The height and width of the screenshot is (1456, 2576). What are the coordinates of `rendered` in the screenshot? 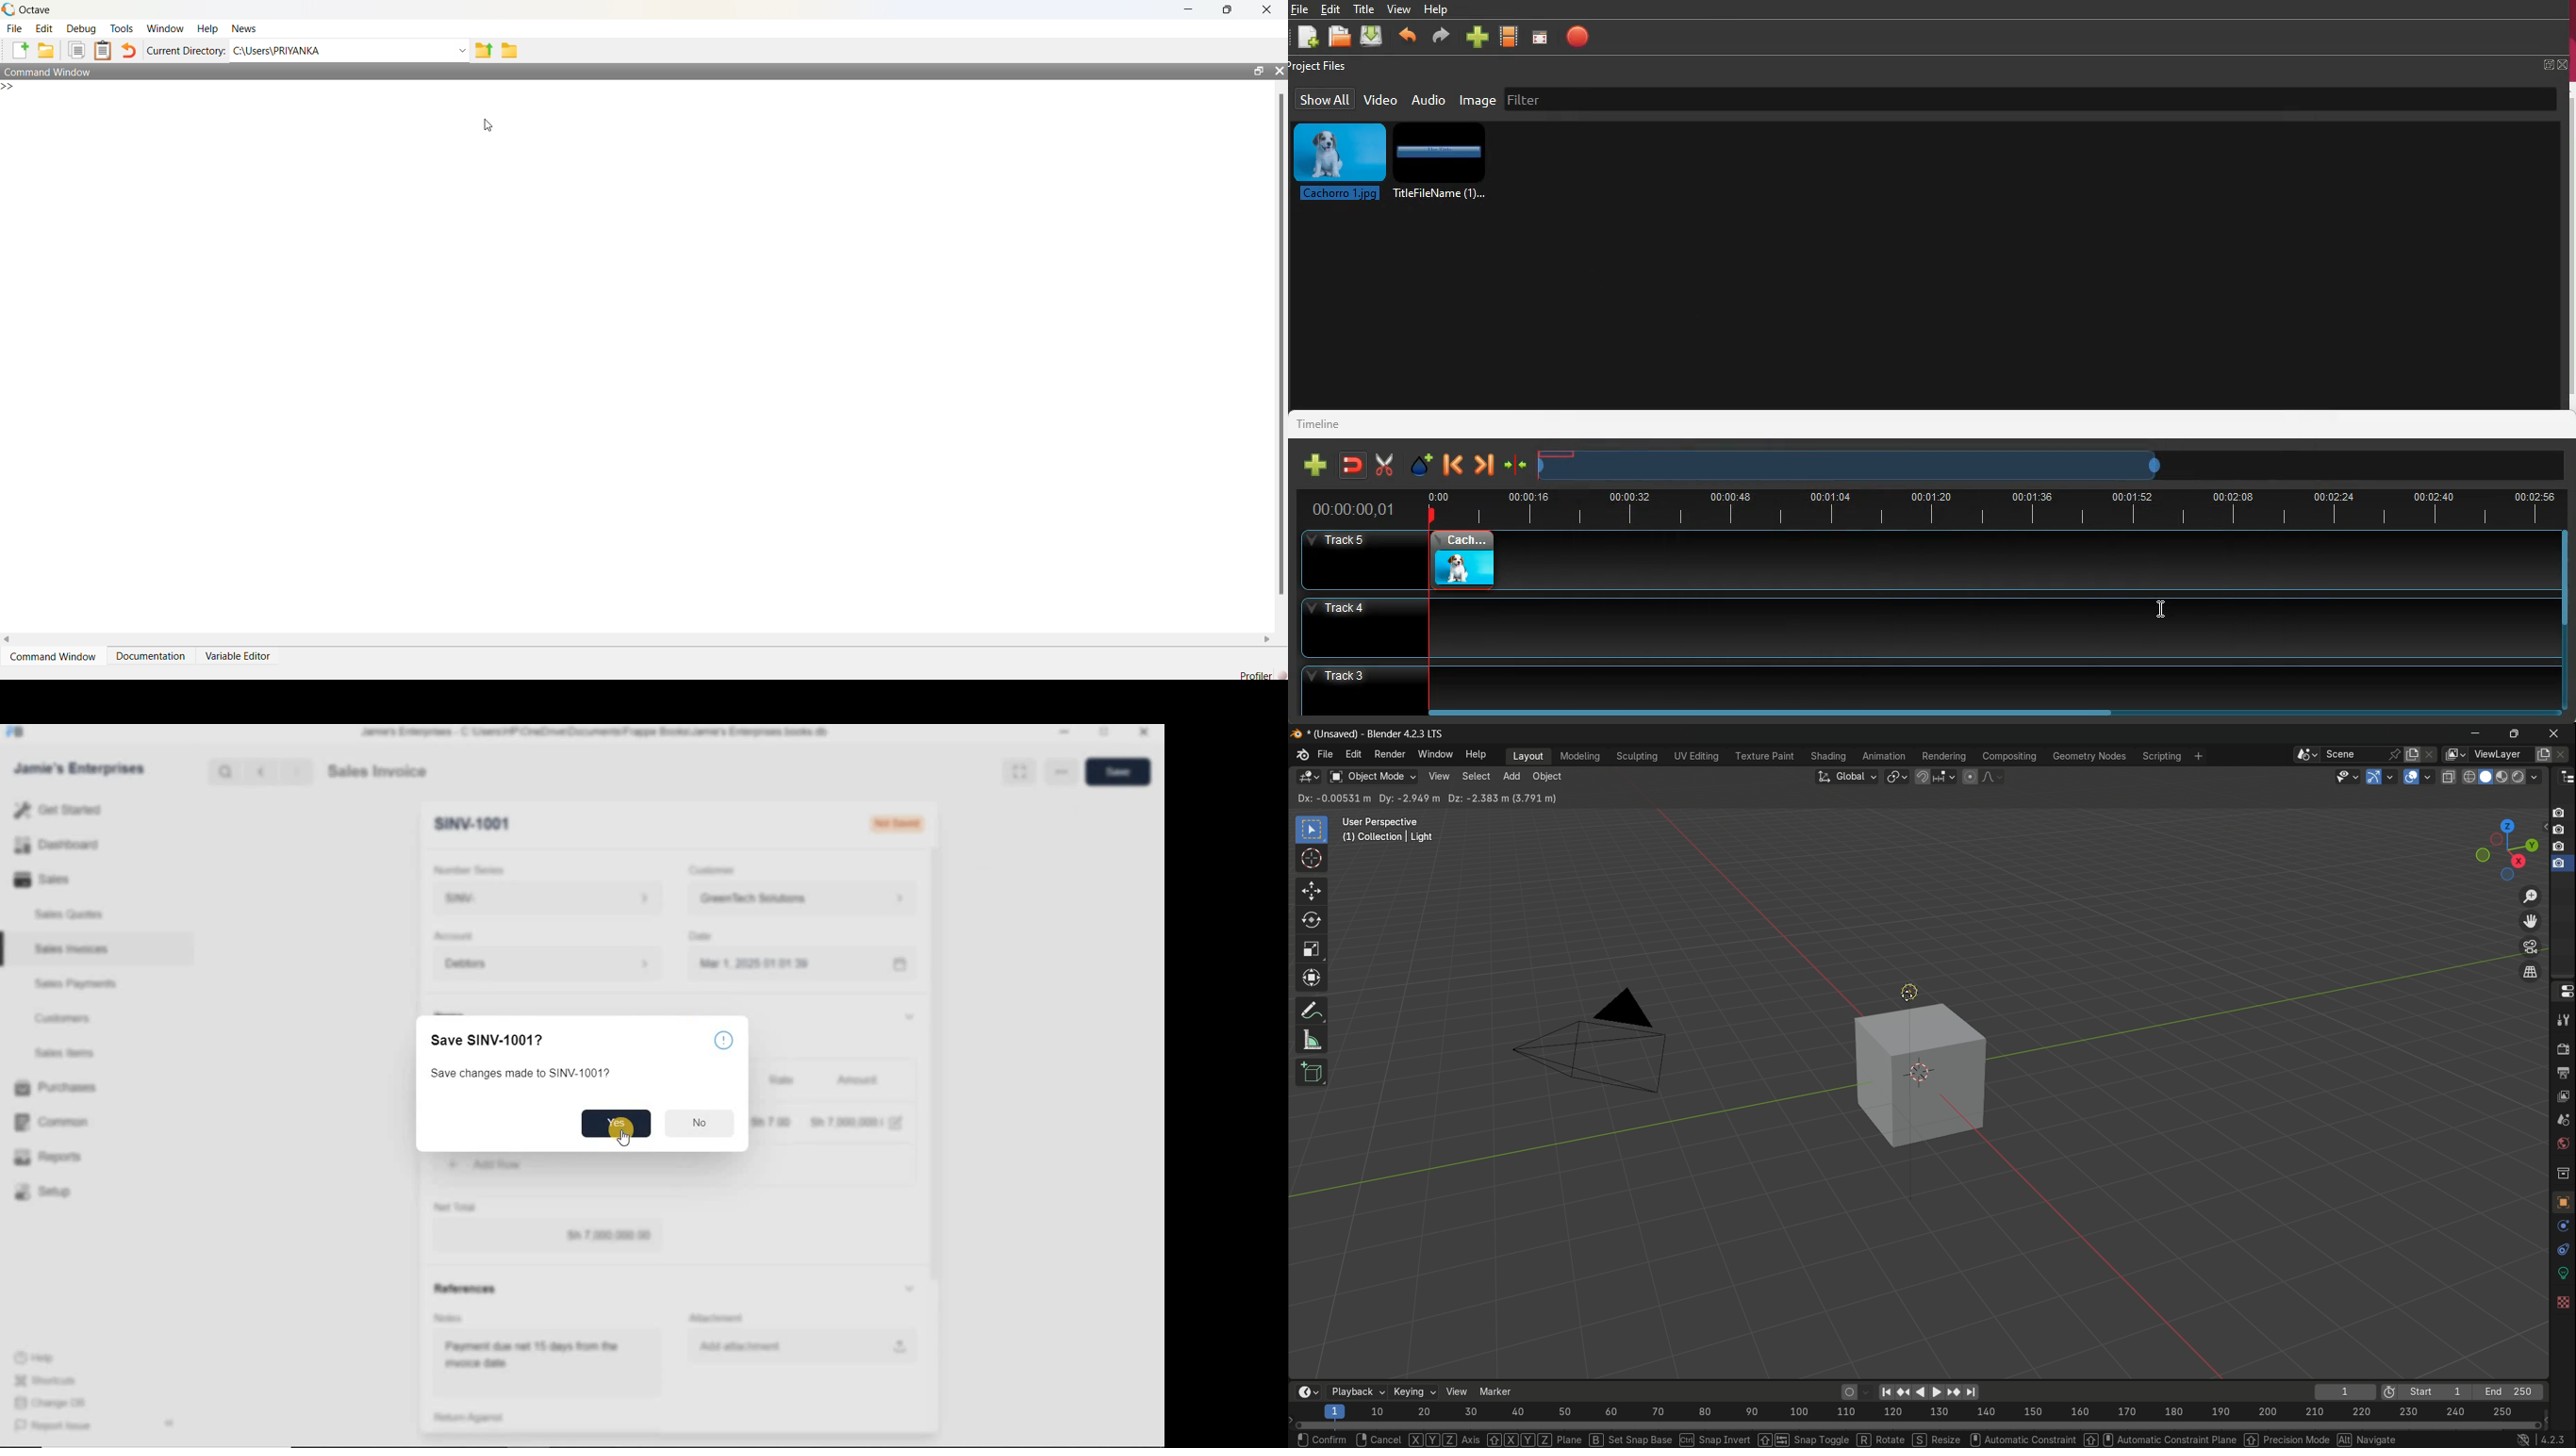 It's located at (2528, 776).